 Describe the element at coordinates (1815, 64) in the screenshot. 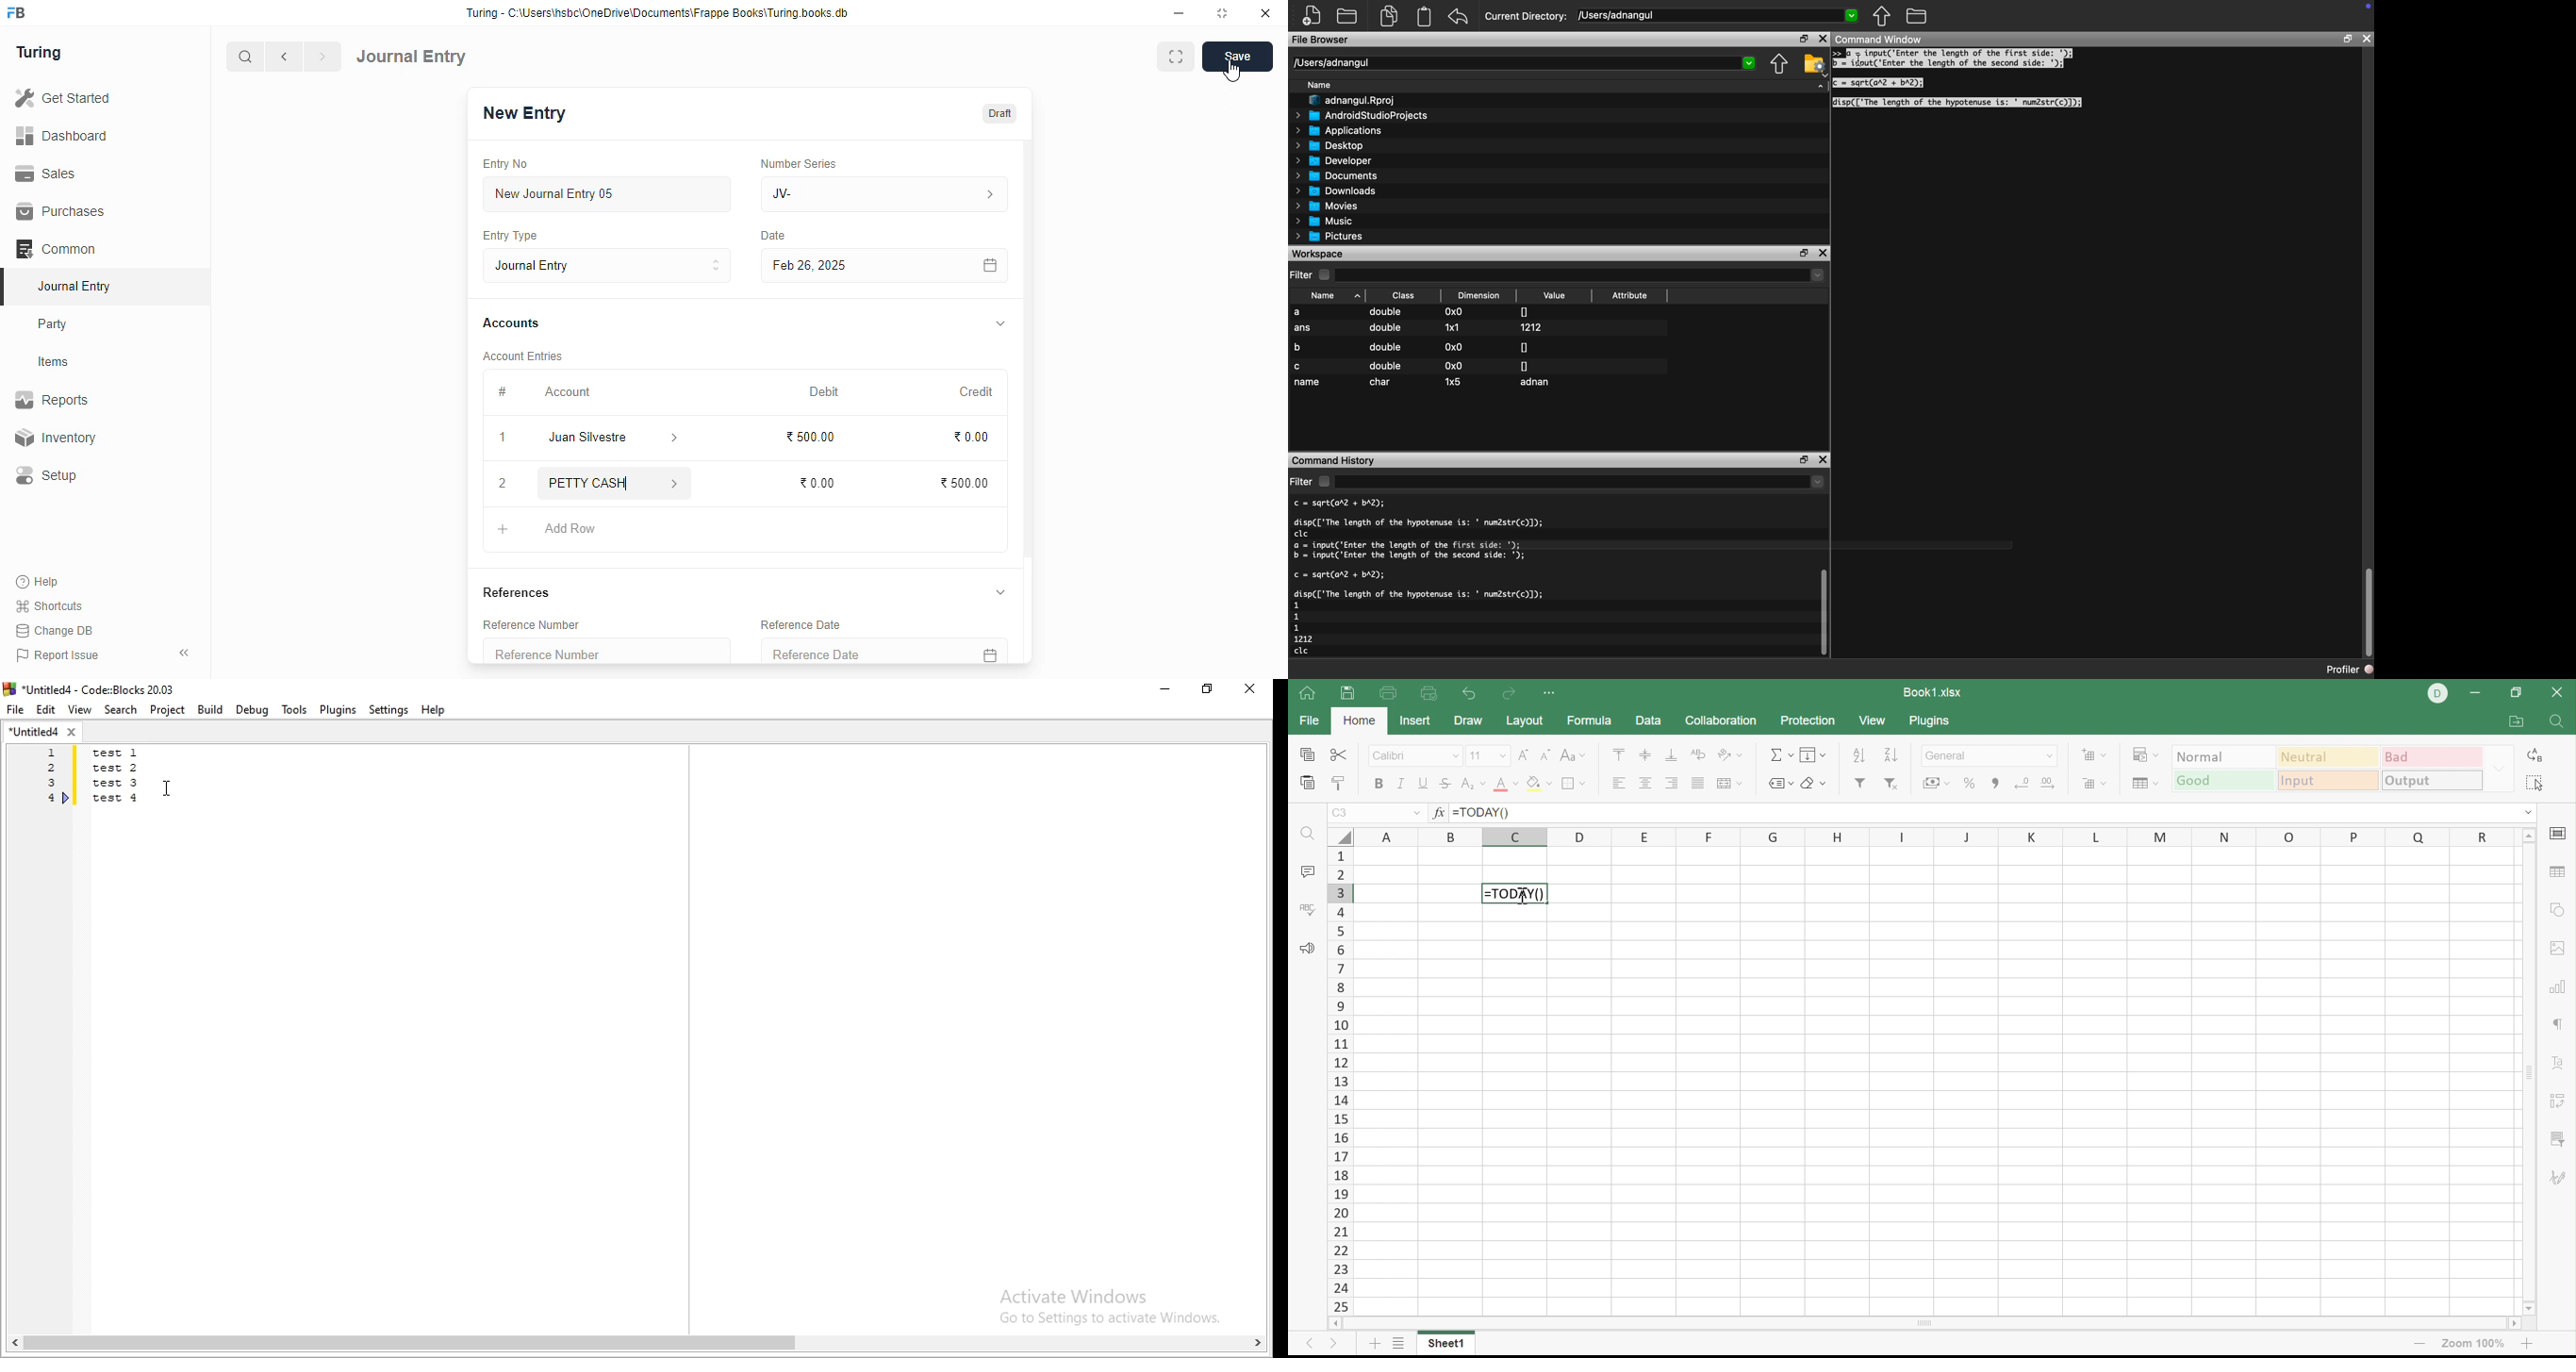

I see `folder settings` at that location.